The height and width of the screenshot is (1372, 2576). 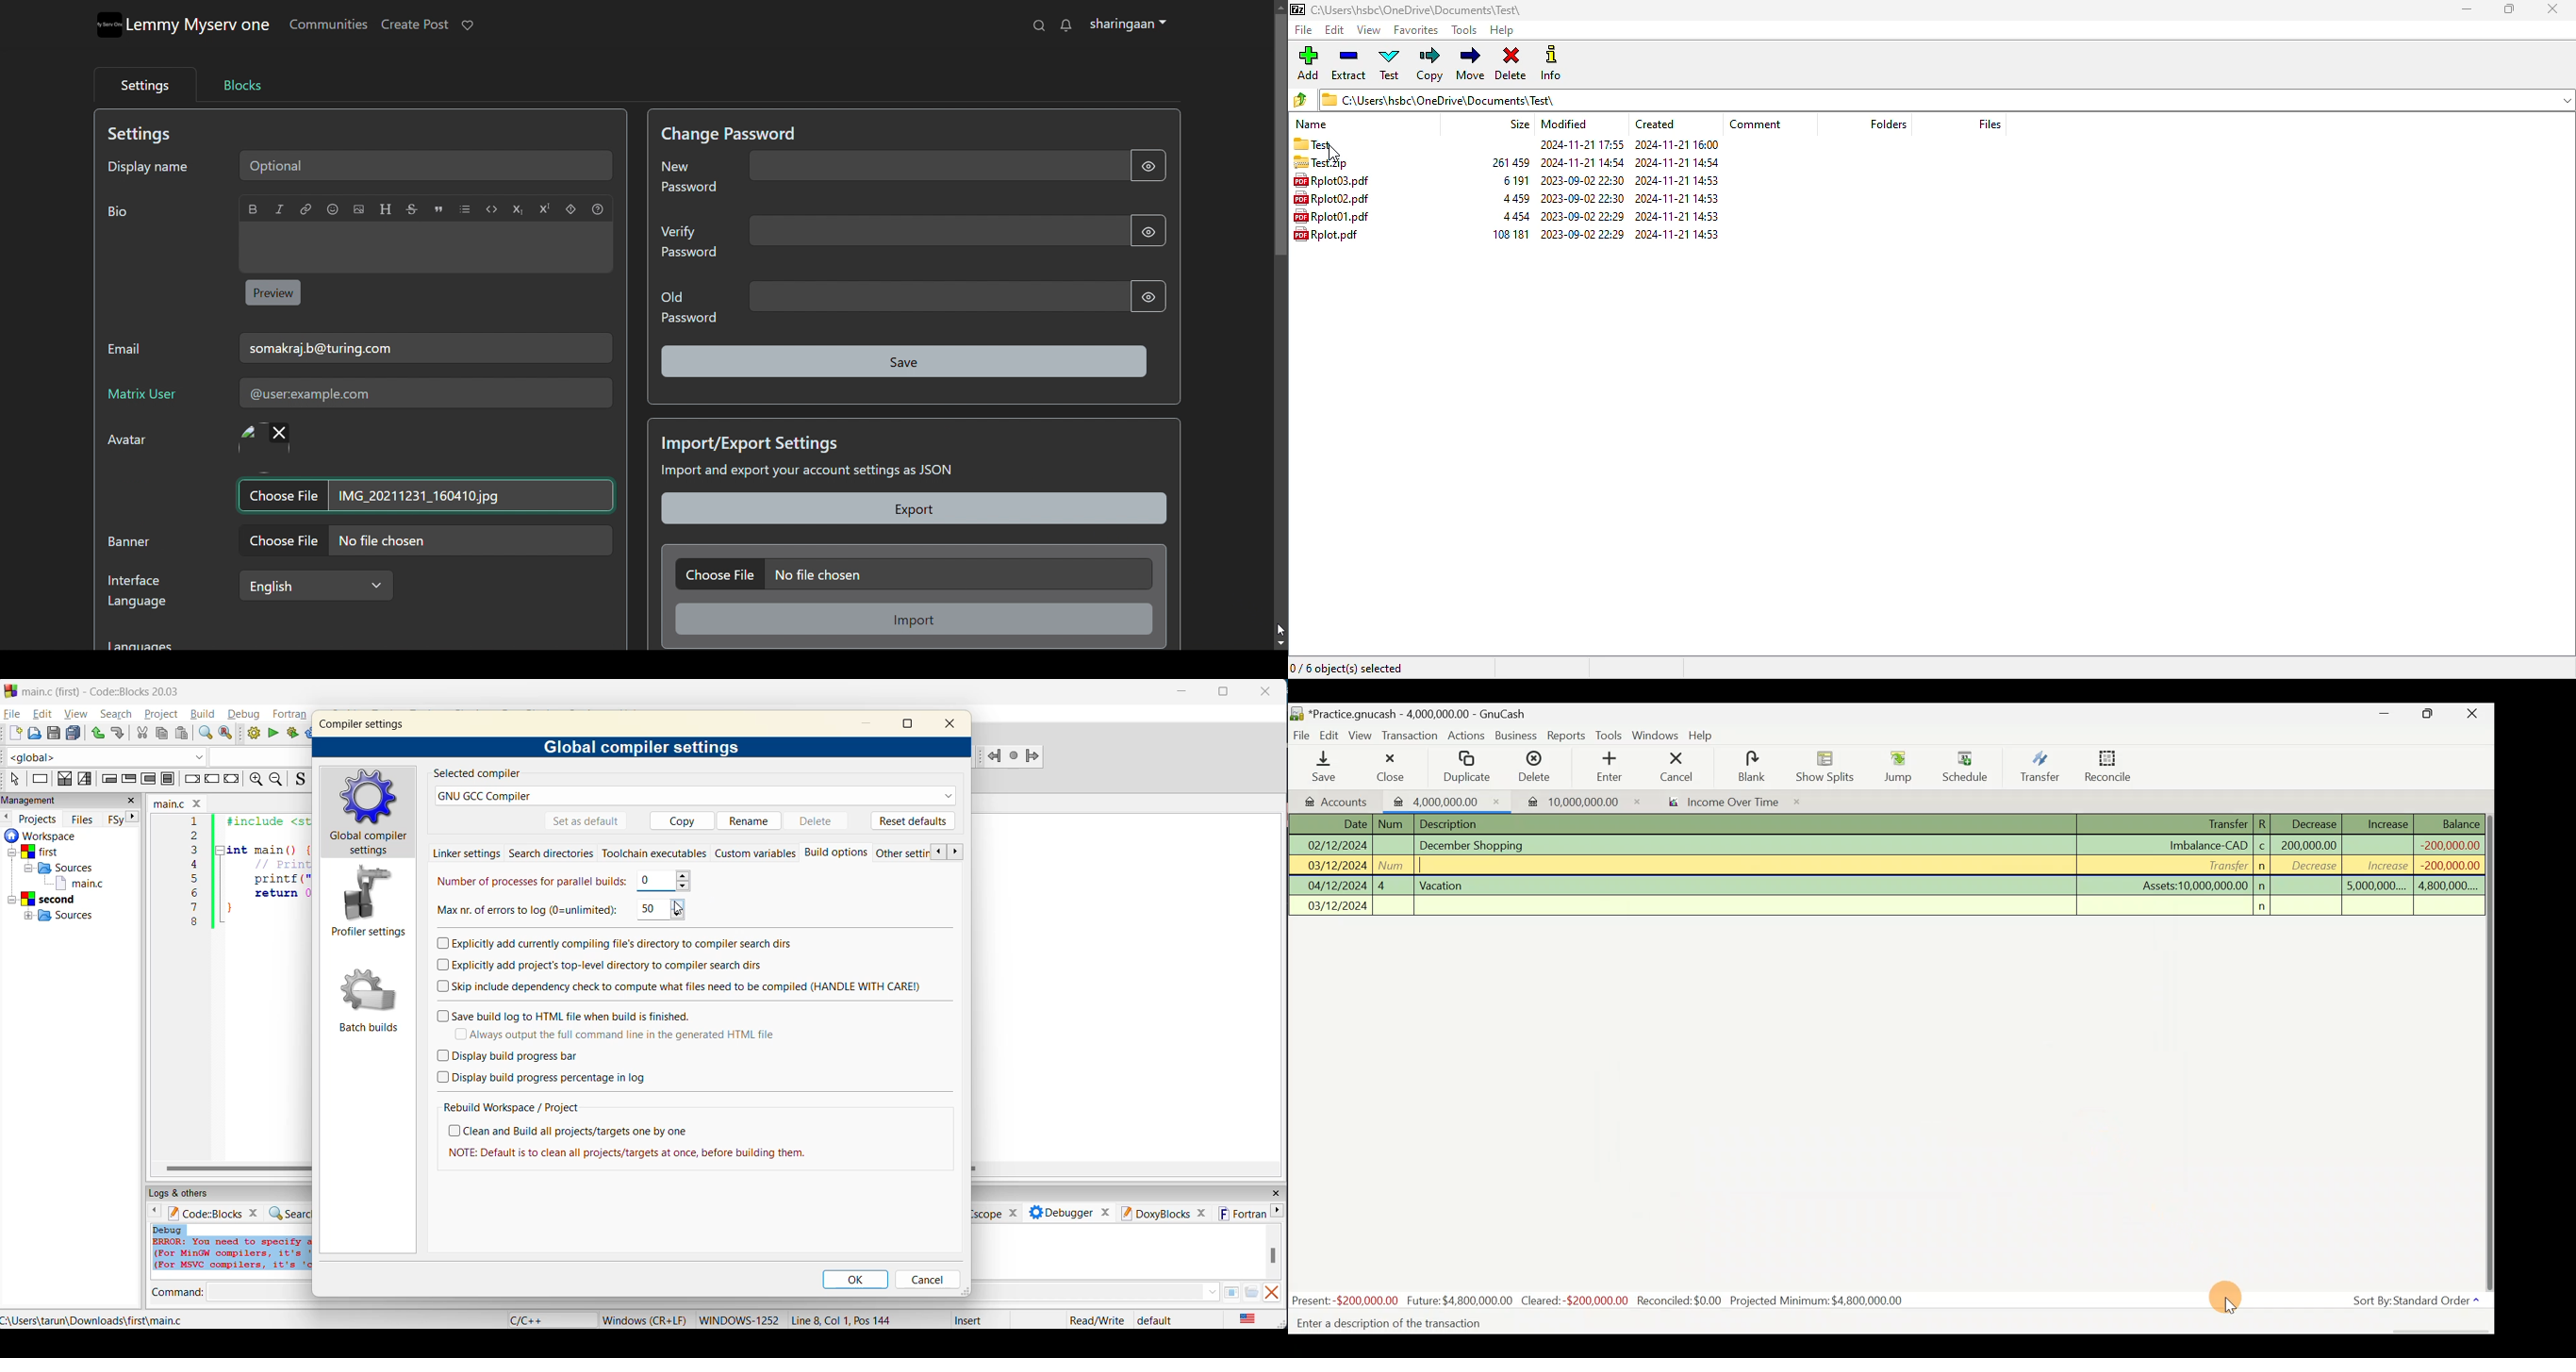 I want to click on select, so click(x=15, y=780).